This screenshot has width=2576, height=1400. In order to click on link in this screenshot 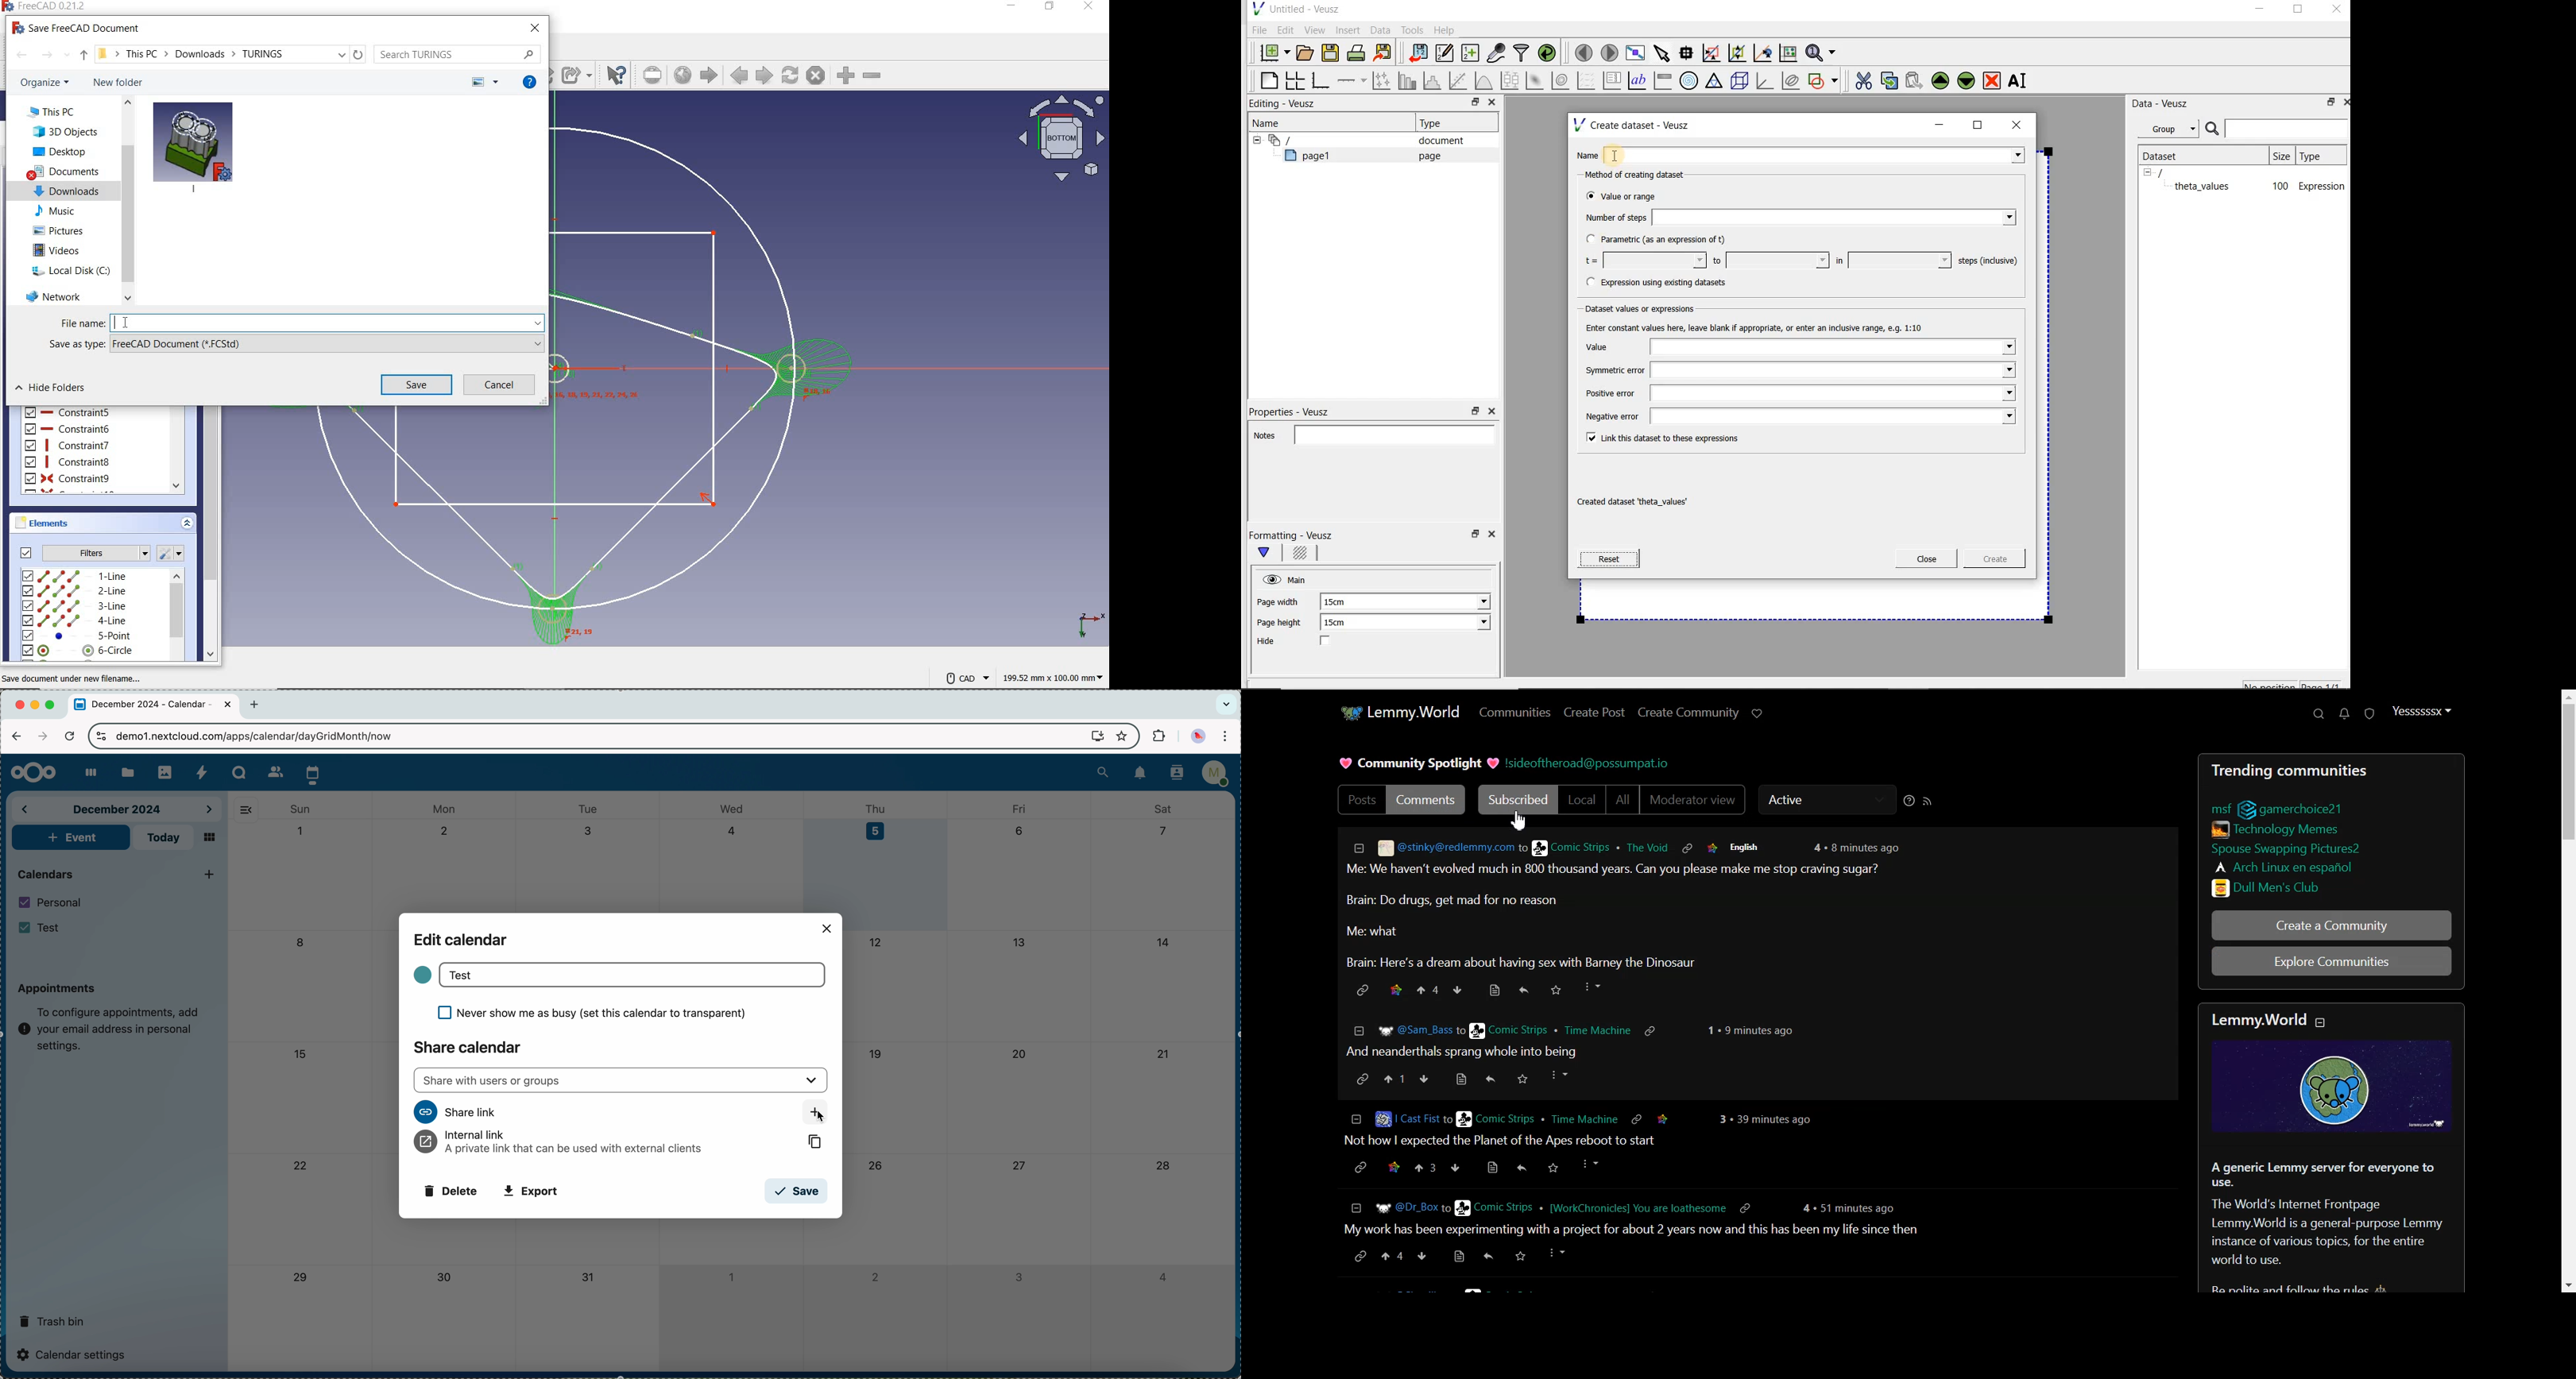, I will do `click(1637, 1119)`.